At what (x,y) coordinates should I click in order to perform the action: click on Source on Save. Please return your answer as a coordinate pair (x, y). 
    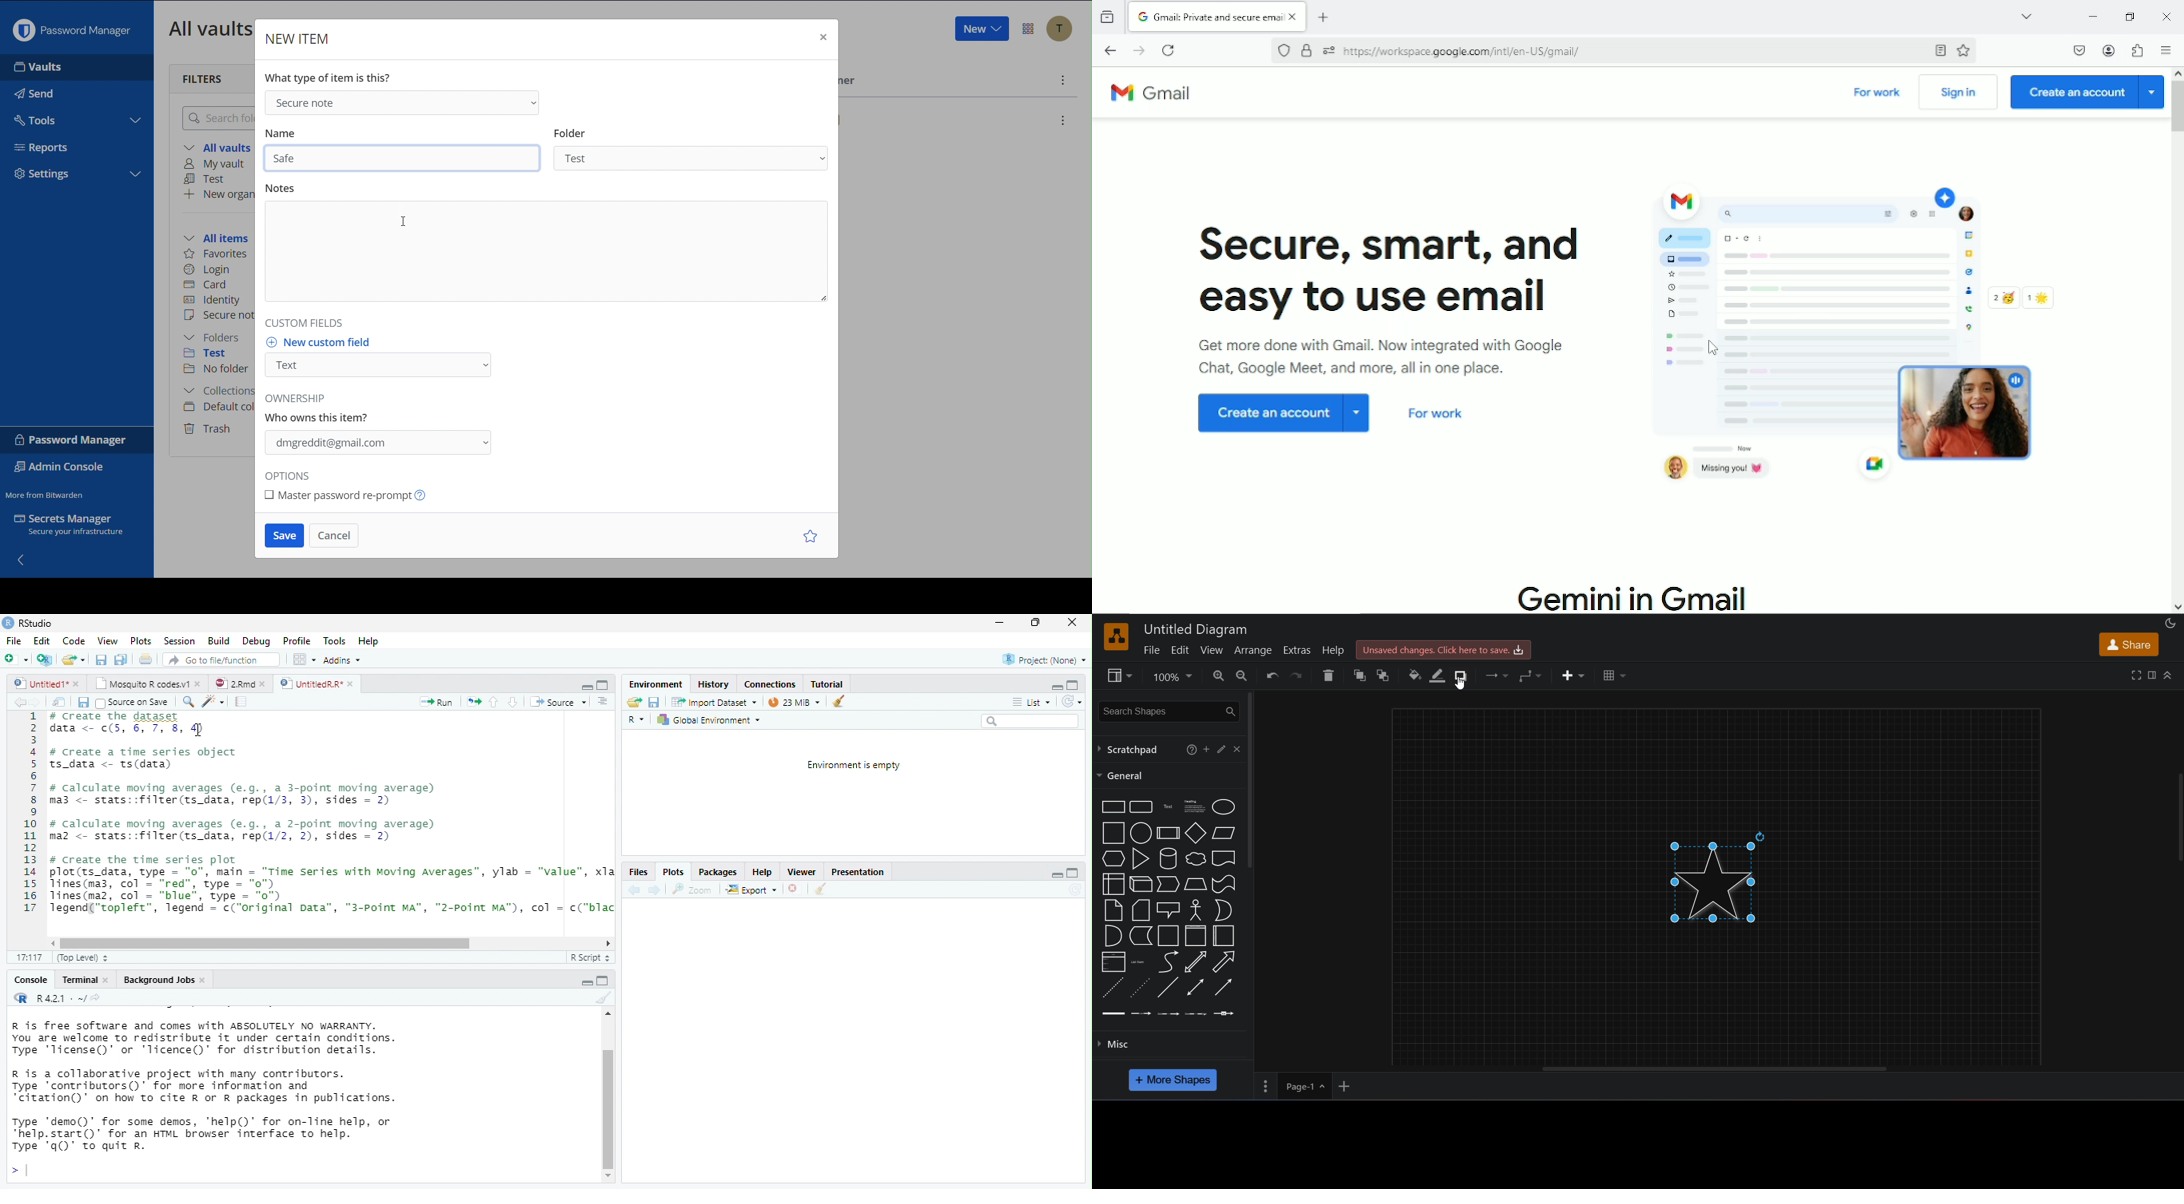
    Looking at the image, I should click on (131, 703).